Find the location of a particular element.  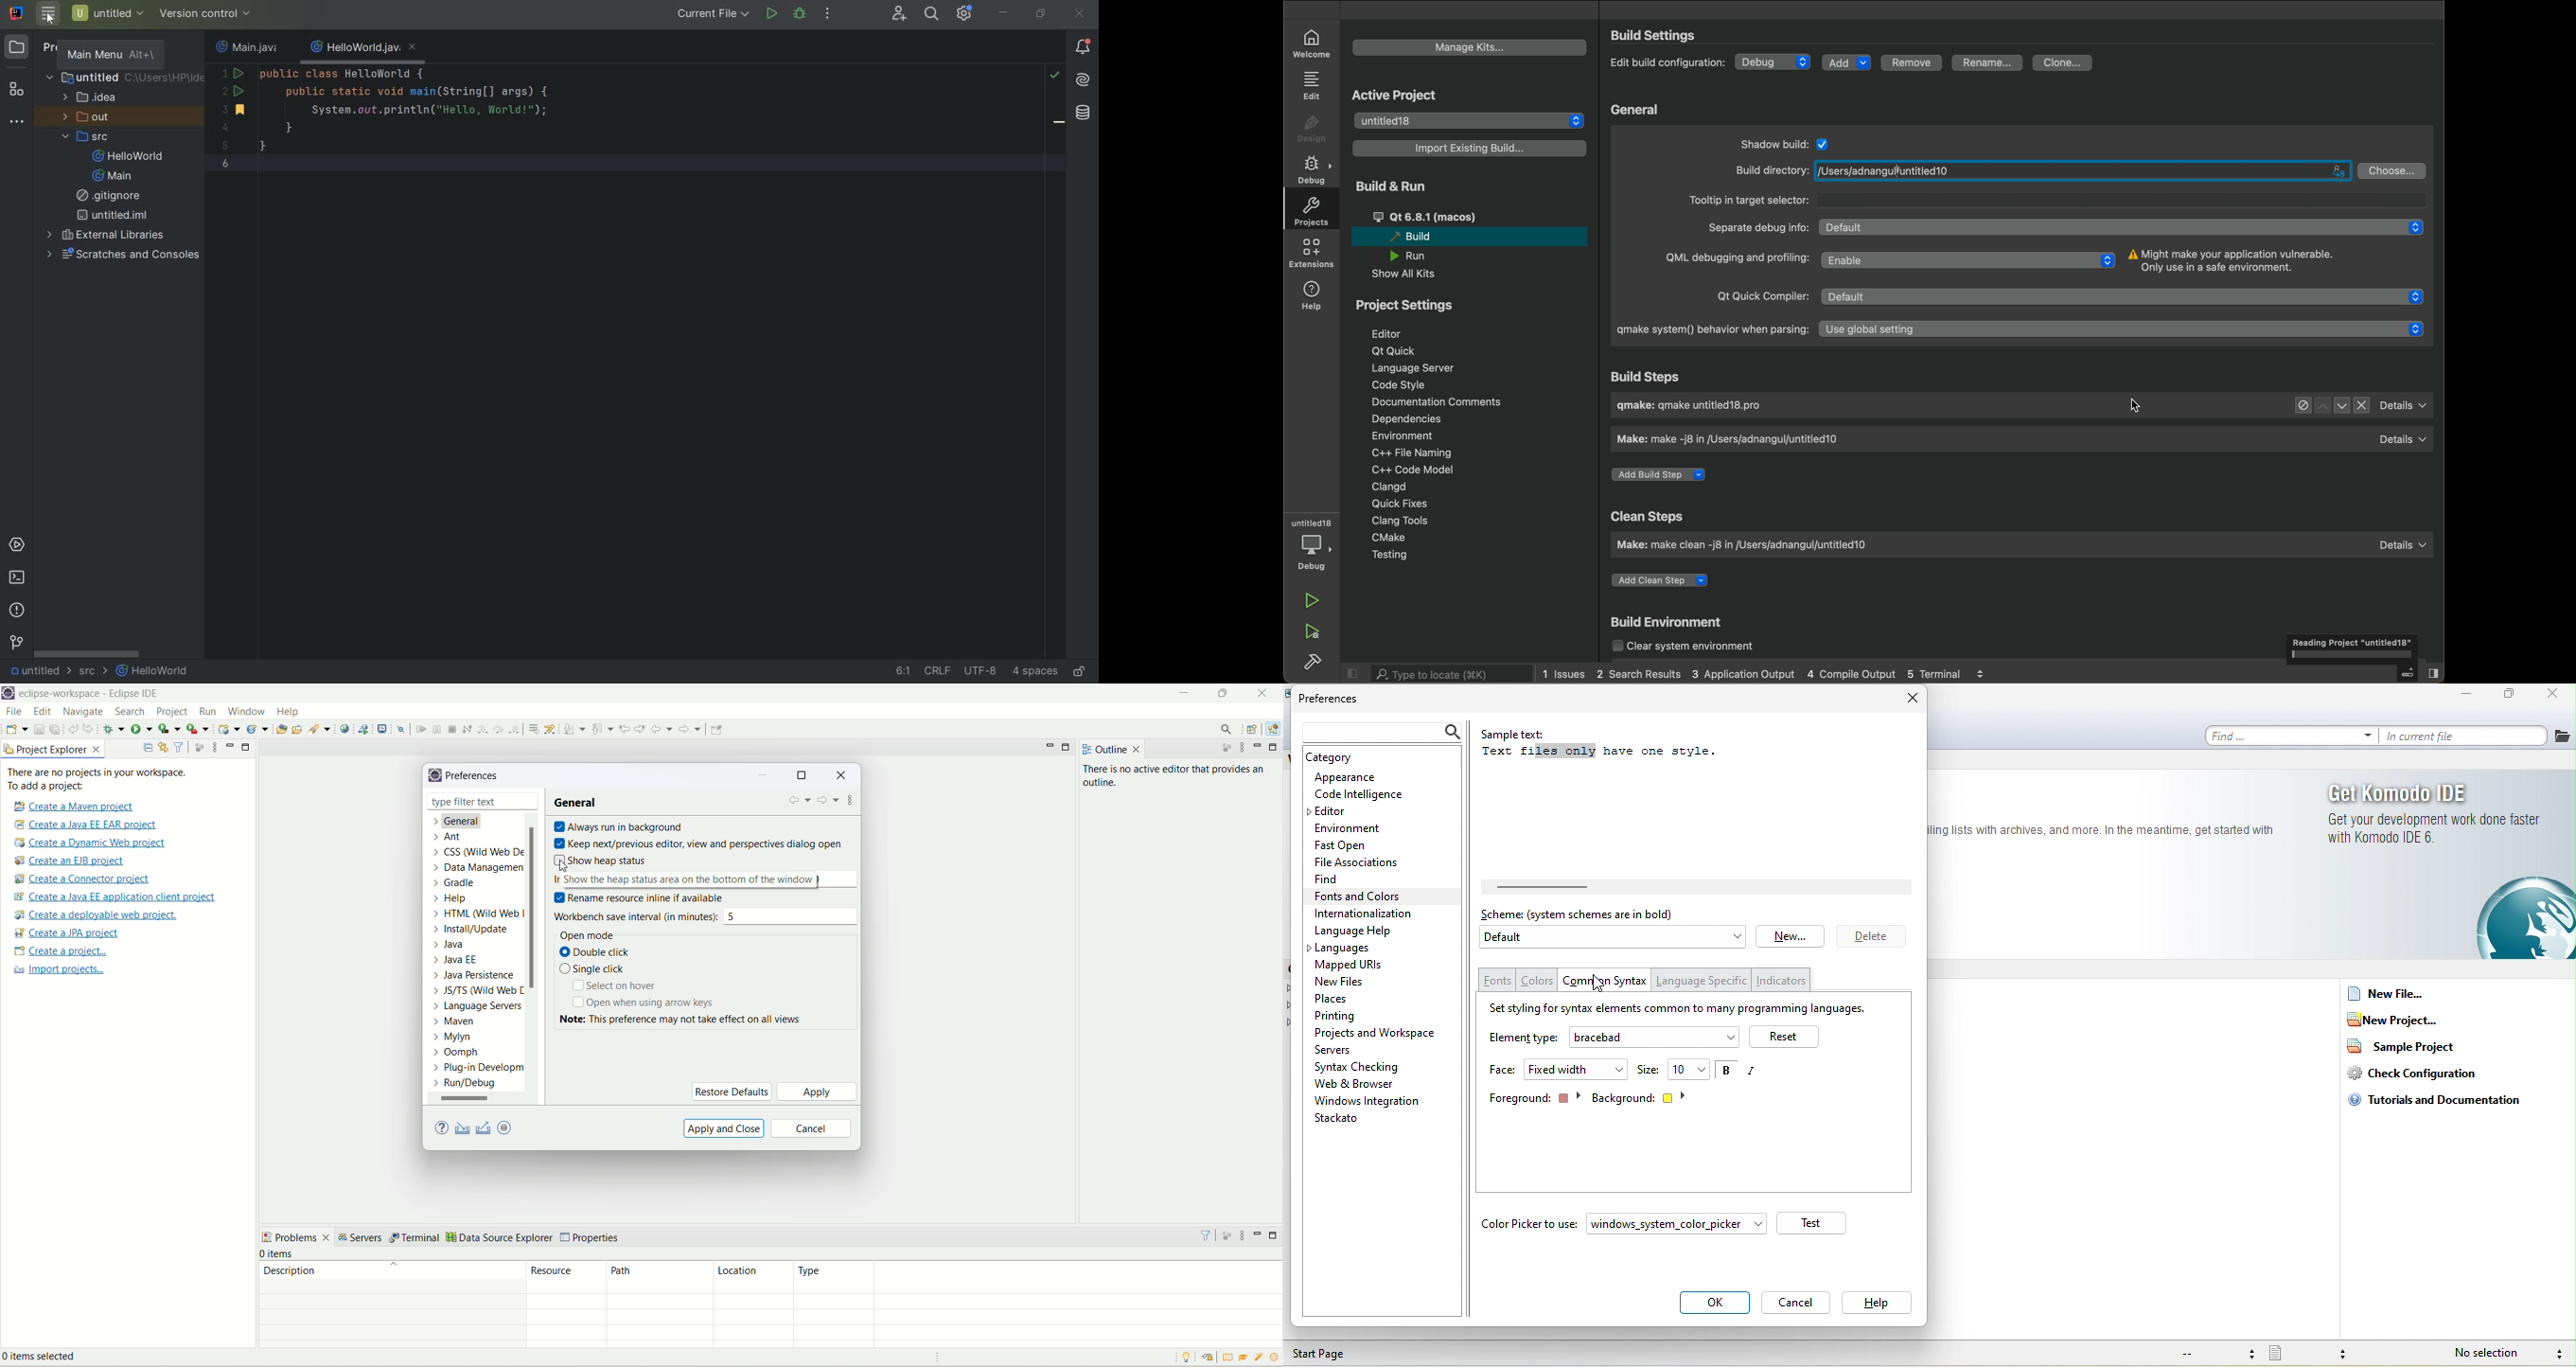

open mode is located at coordinates (584, 934).